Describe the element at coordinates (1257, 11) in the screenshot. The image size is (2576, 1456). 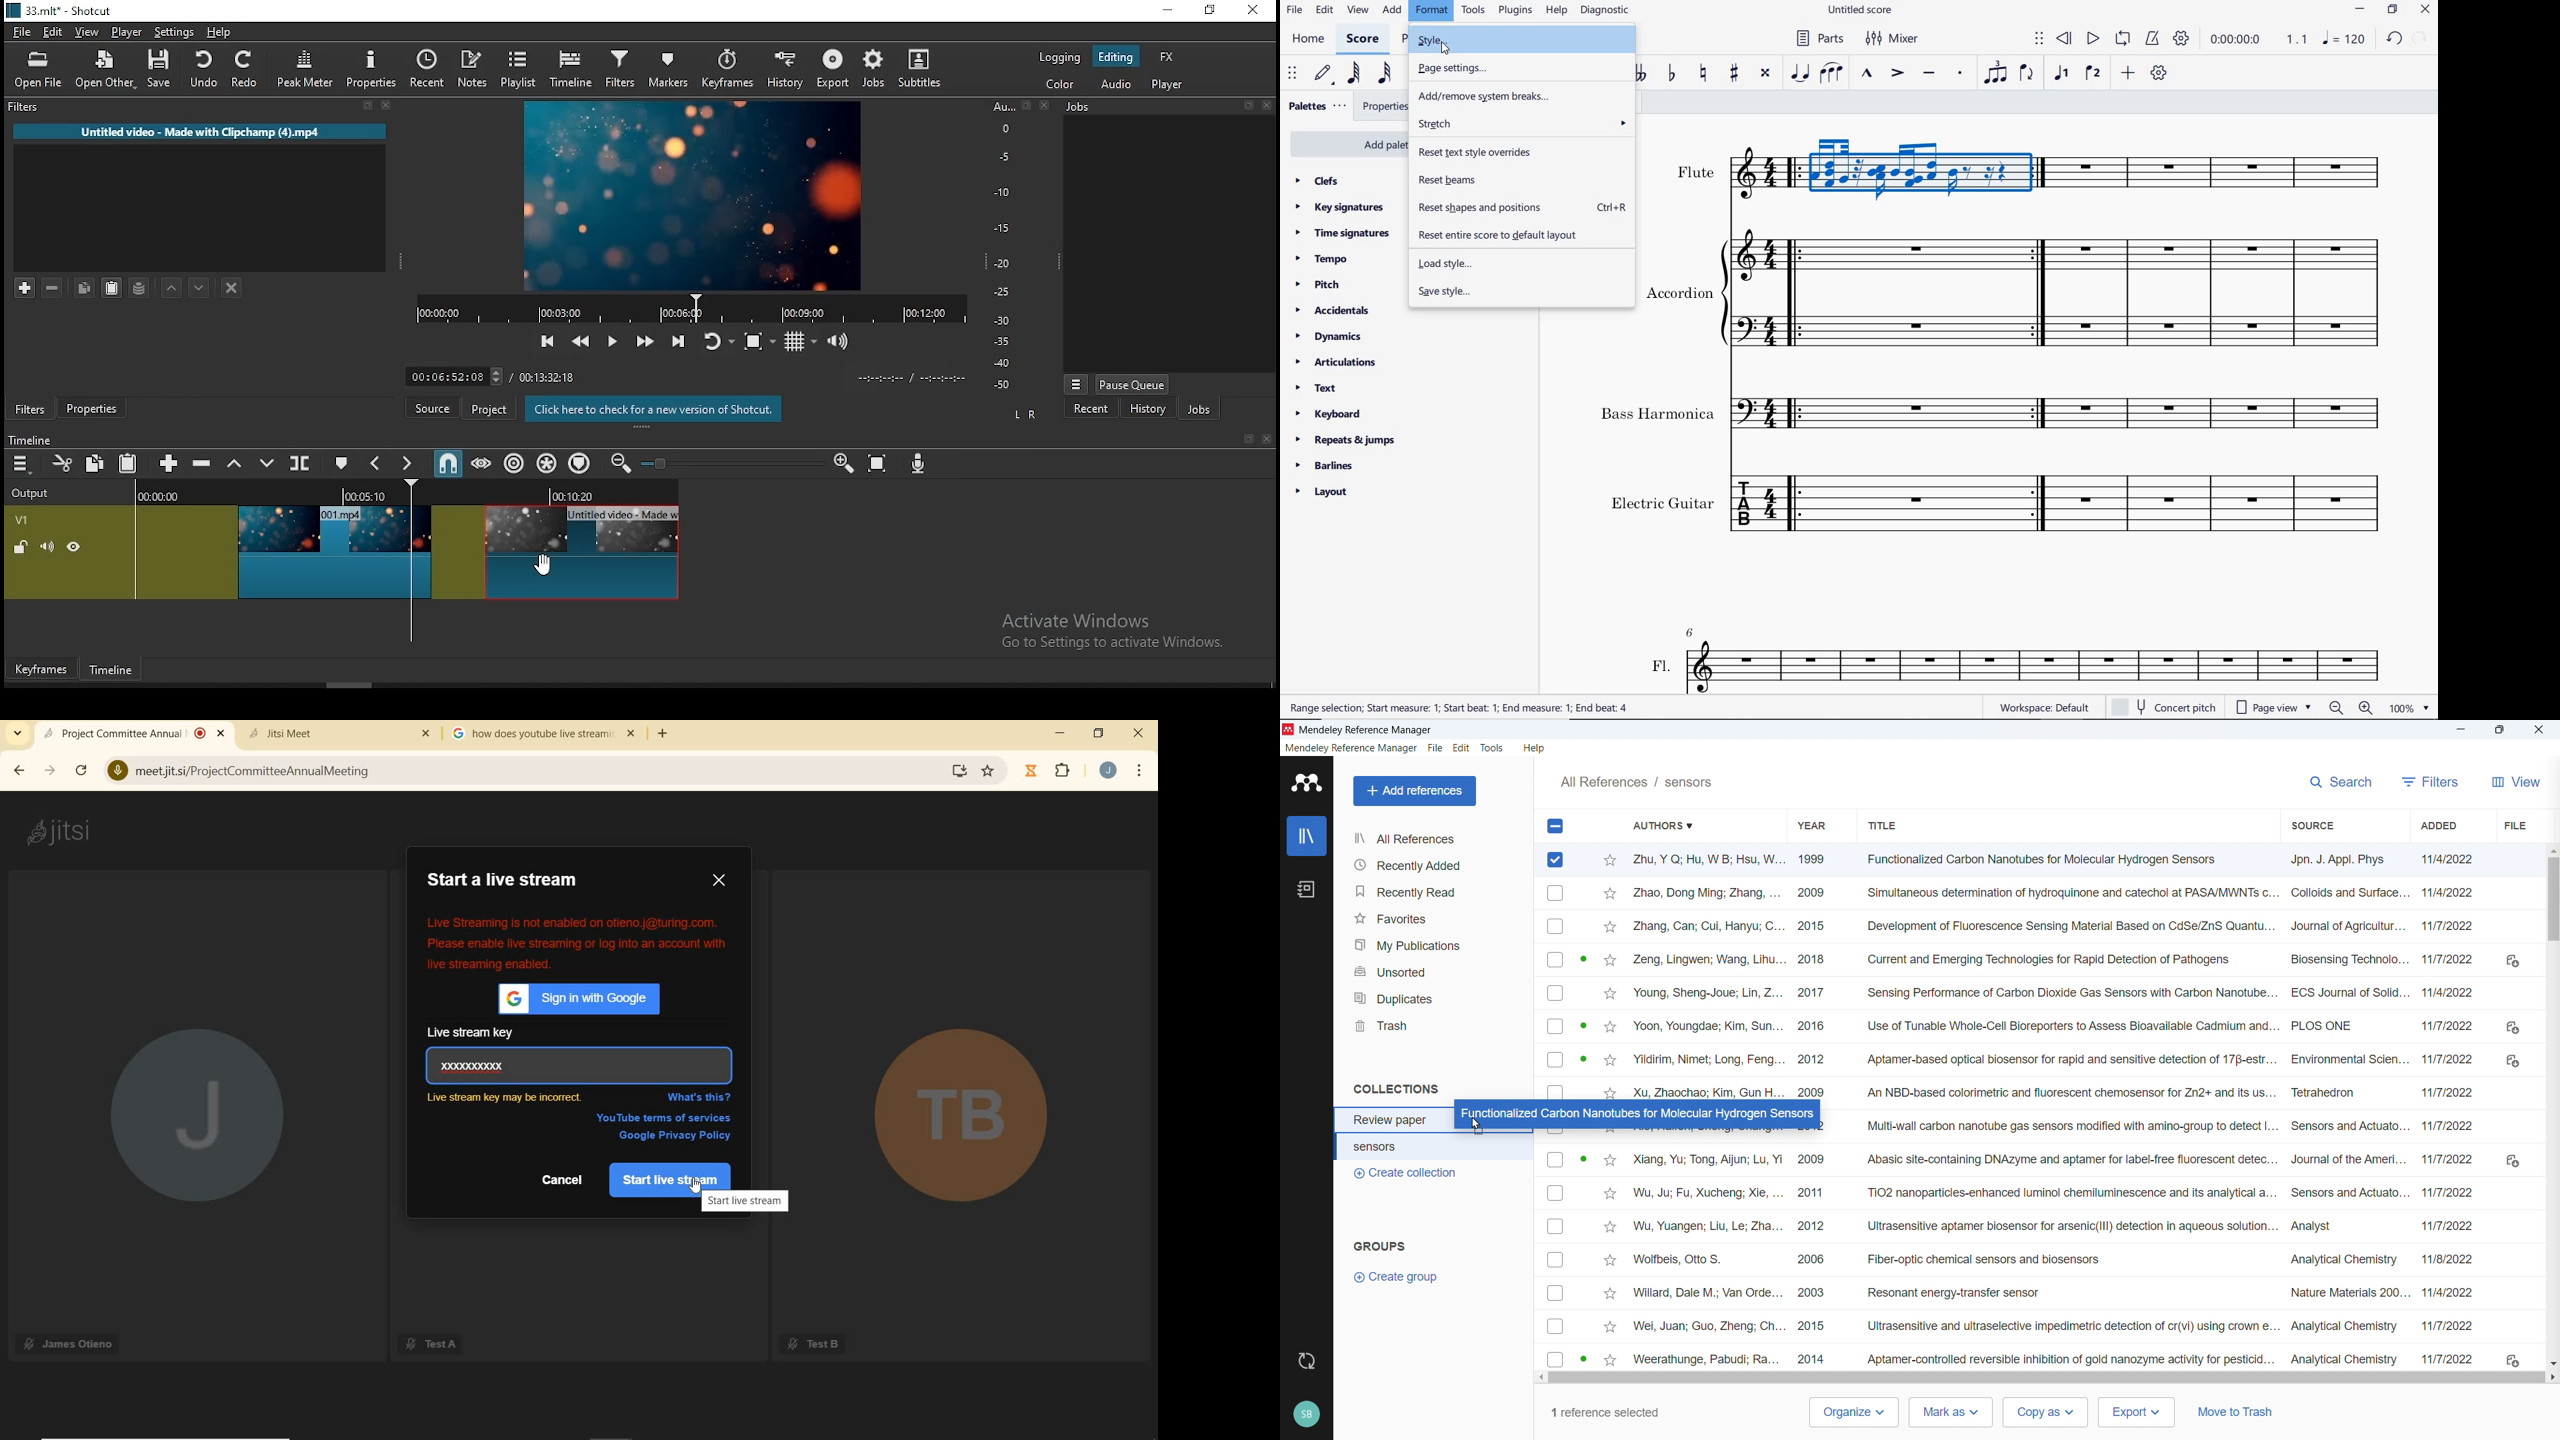
I see `close` at that location.